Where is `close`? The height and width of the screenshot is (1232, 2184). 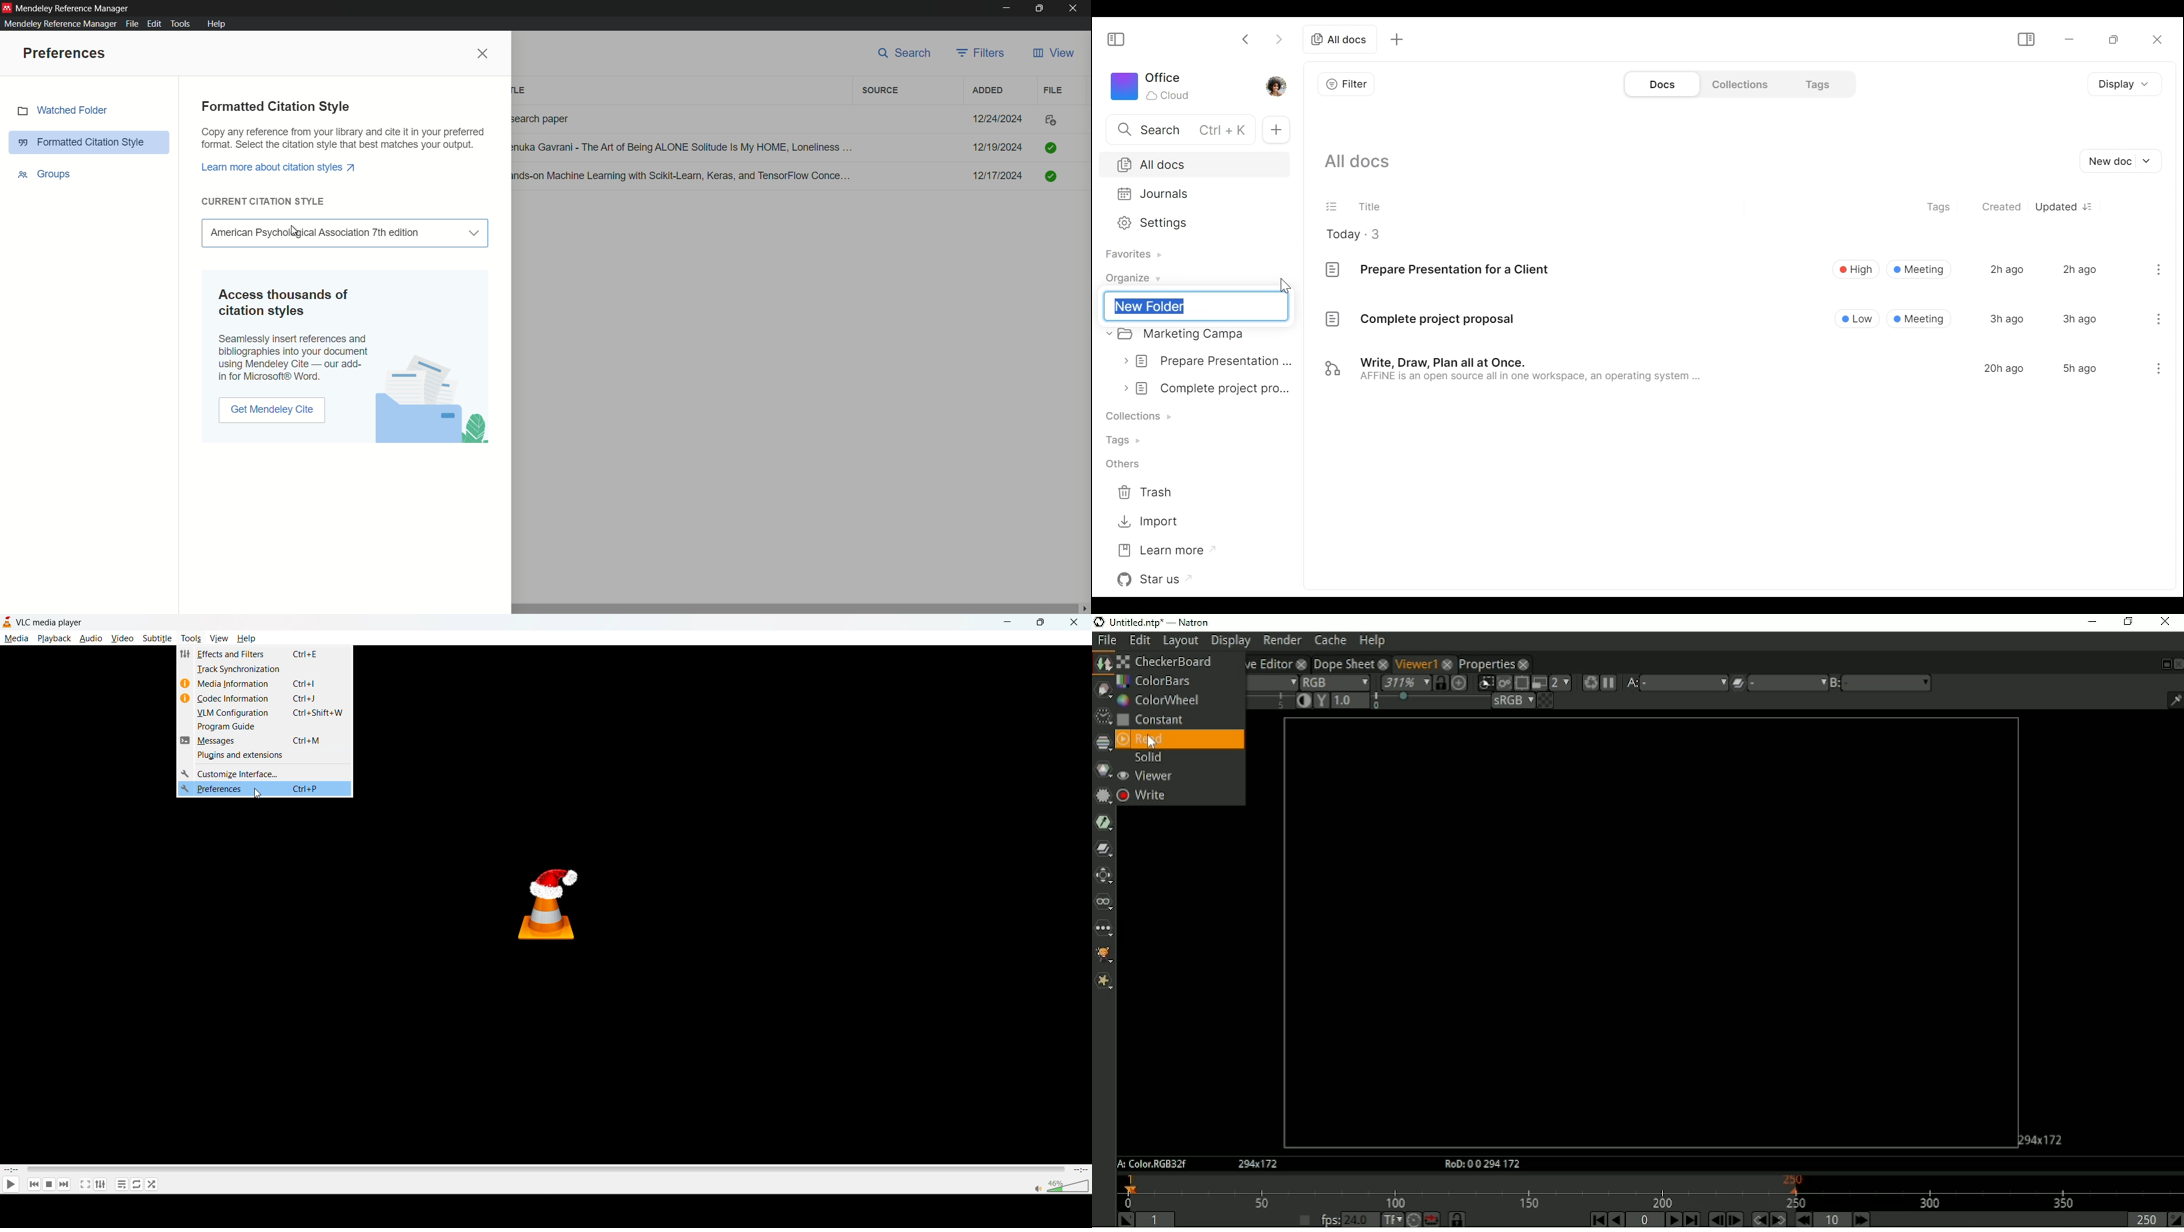 close is located at coordinates (485, 51).